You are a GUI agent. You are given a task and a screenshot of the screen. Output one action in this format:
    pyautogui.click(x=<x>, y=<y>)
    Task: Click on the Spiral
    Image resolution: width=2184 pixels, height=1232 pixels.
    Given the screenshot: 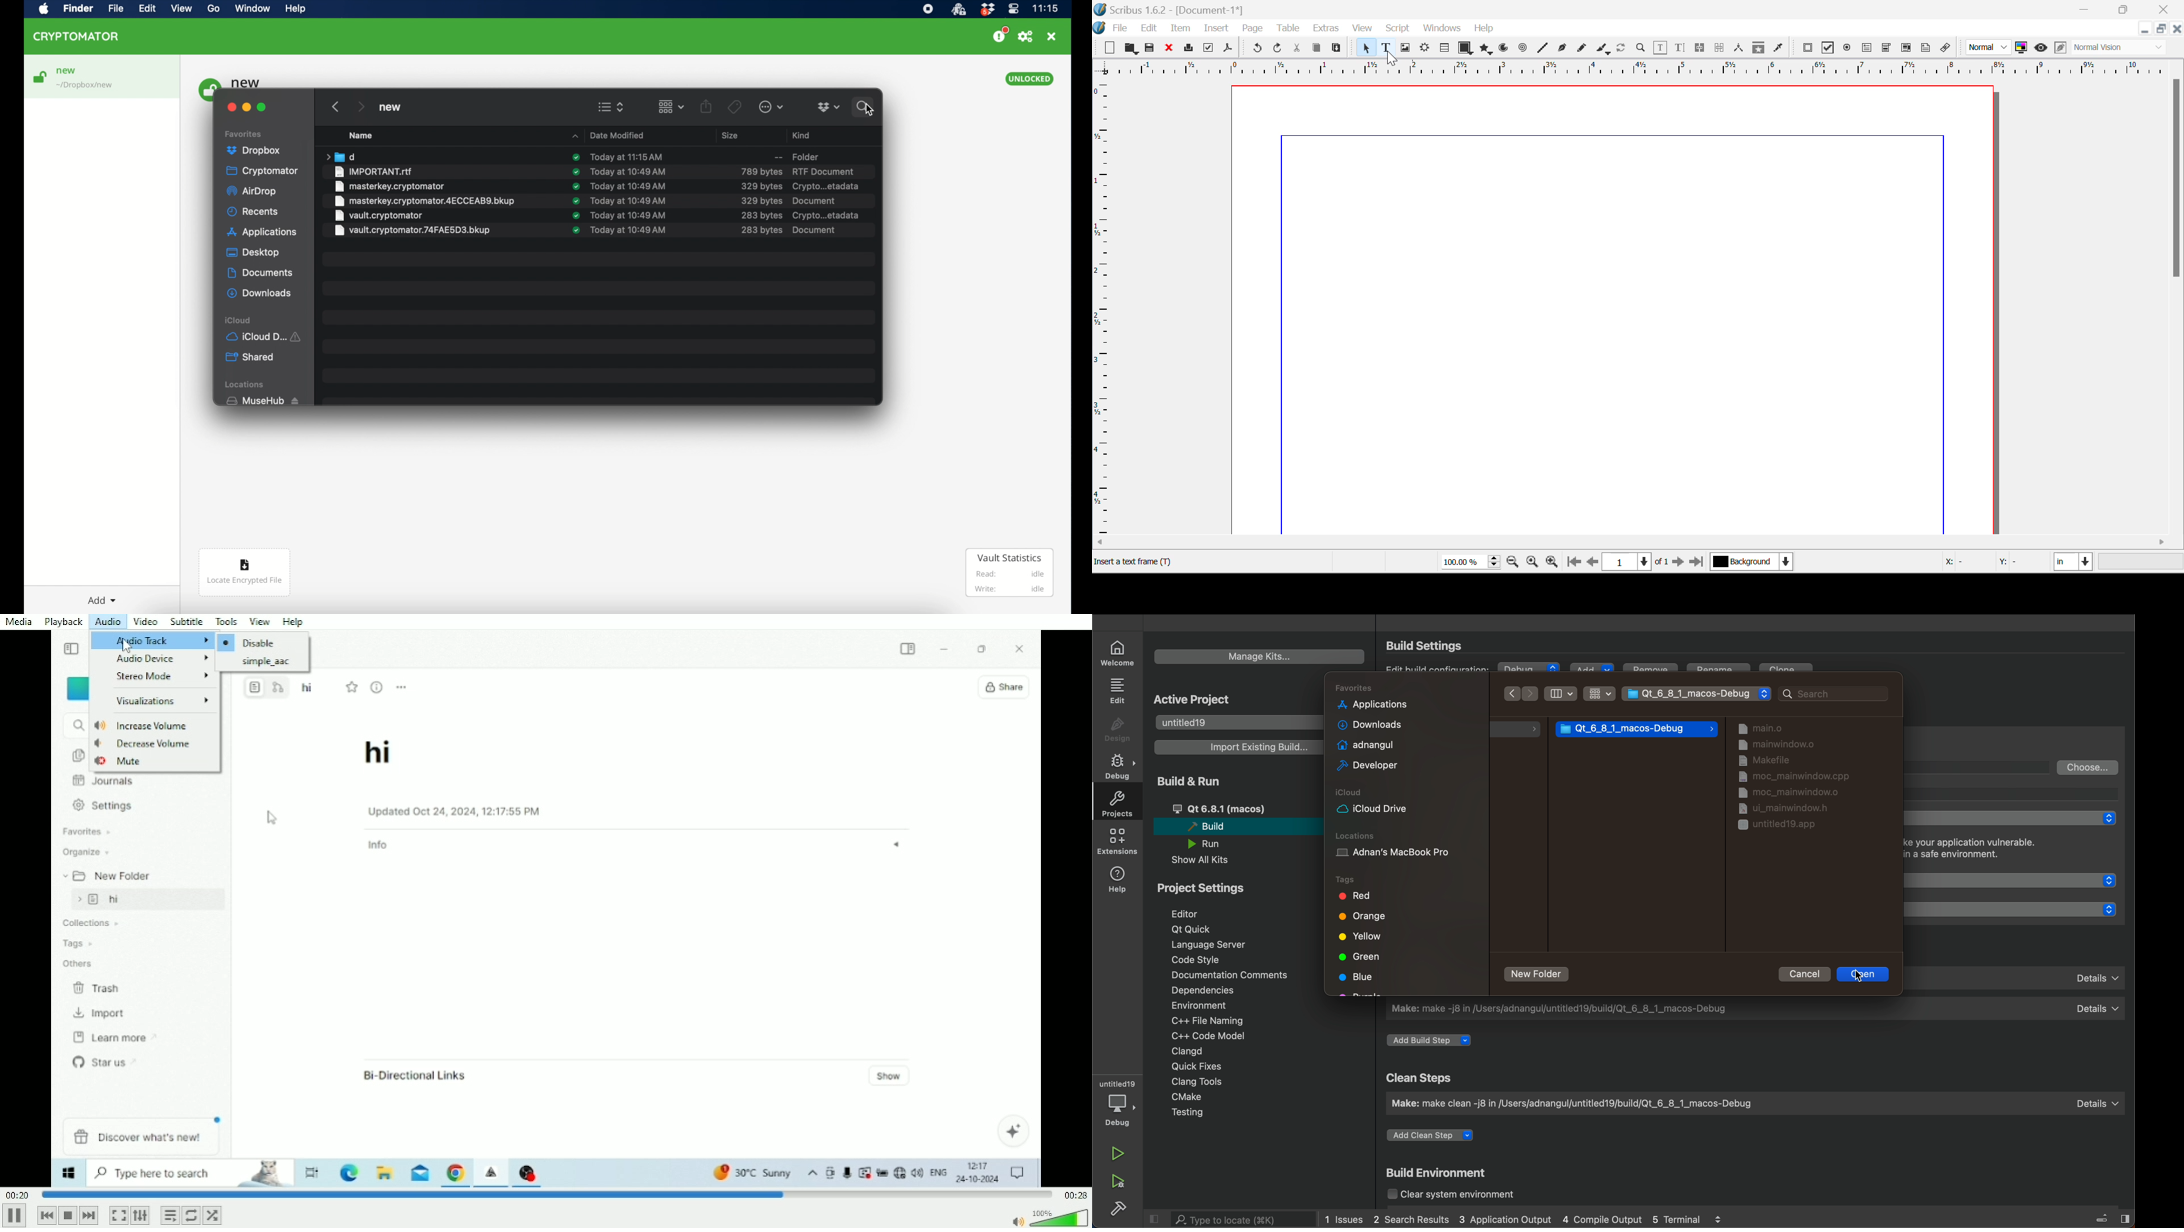 What is the action you would take?
    pyautogui.click(x=1523, y=48)
    